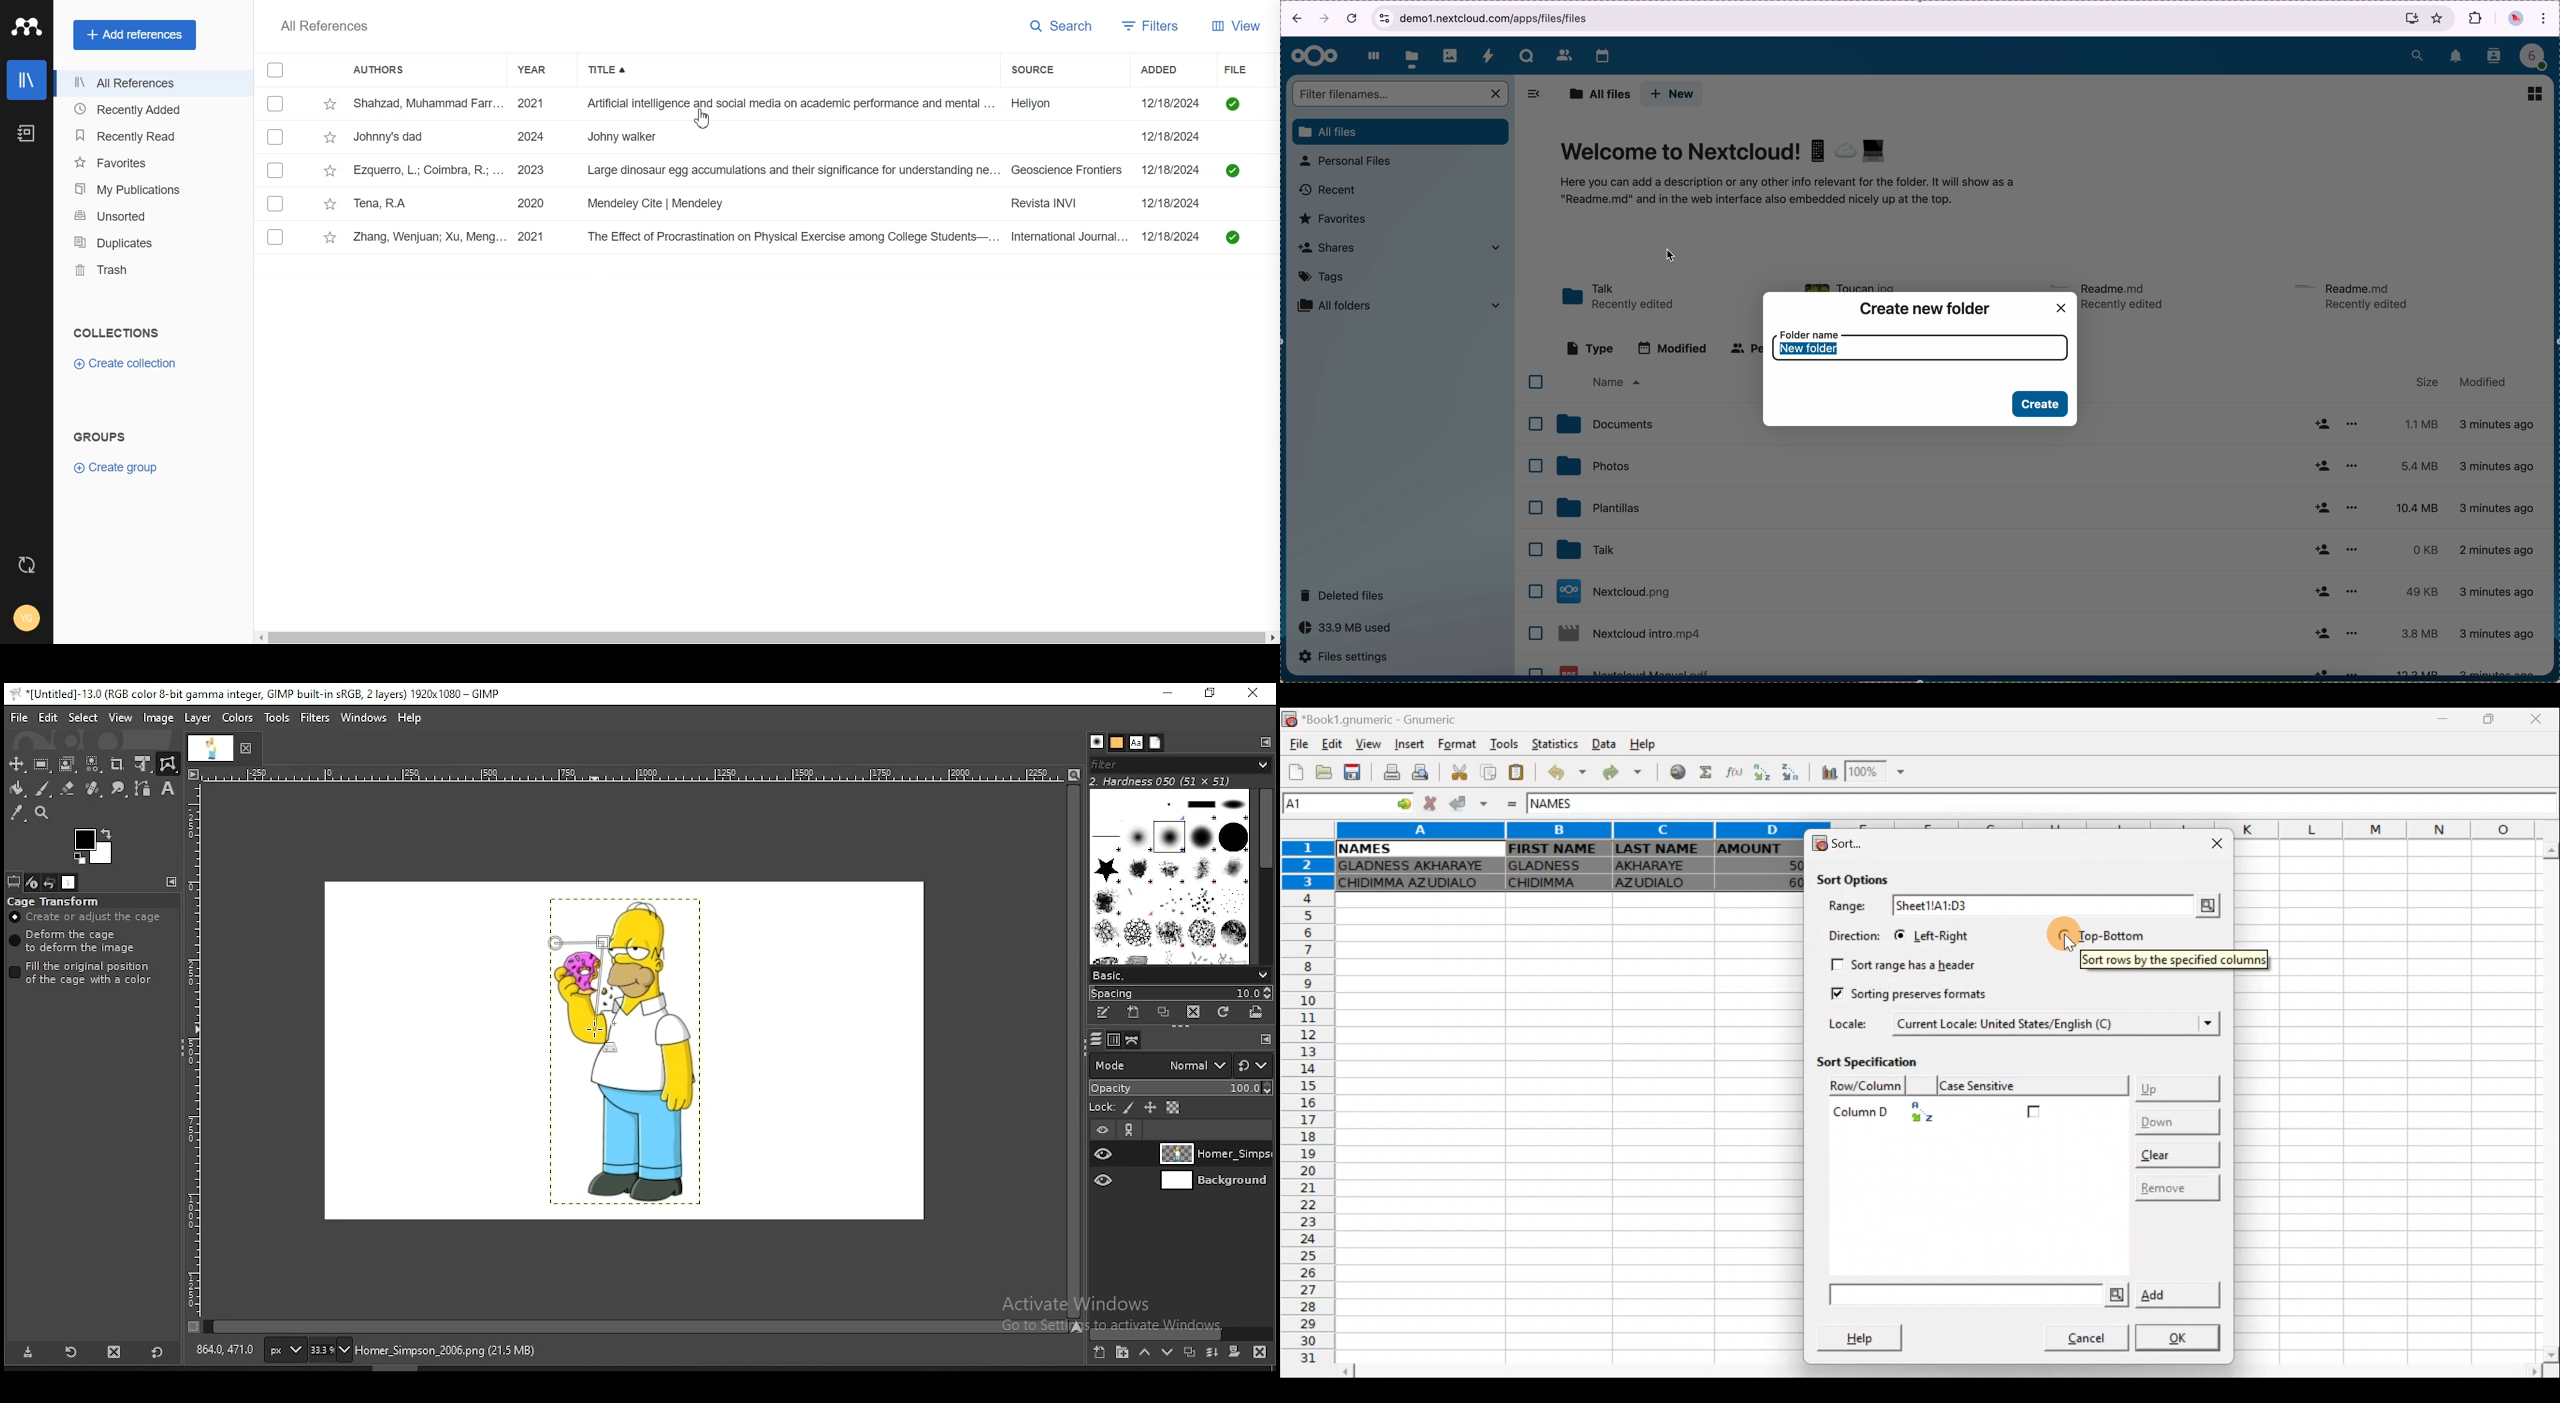  I want to click on documents, so click(1604, 424).